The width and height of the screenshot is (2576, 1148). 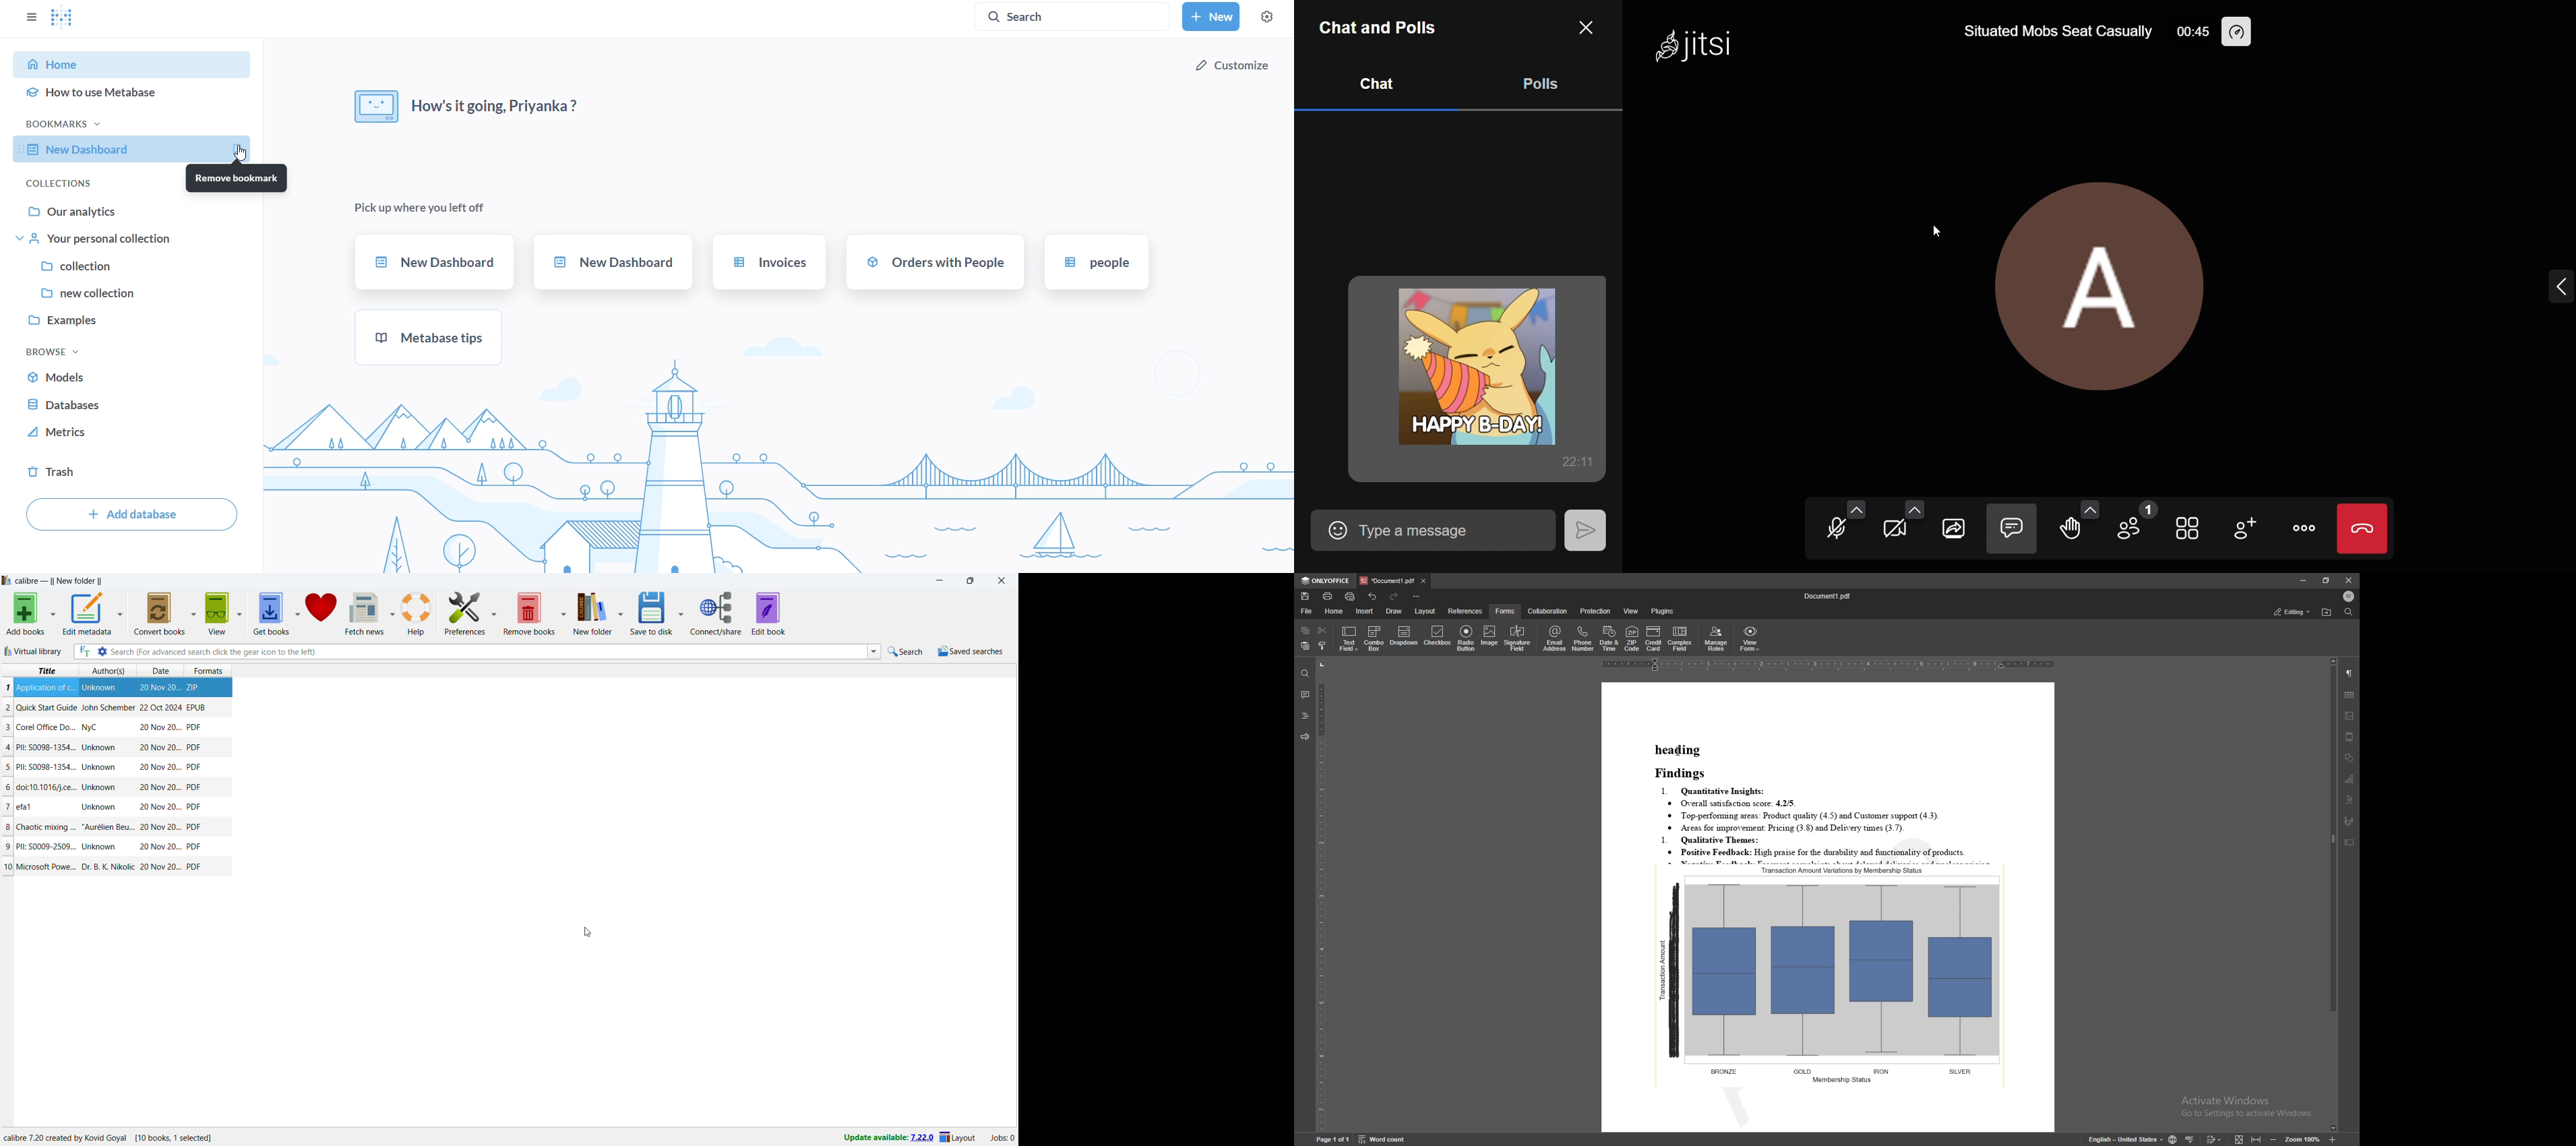 What do you see at coordinates (1423, 582) in the screenshot?
I see `close tab` at bounding box center [1423, 582].